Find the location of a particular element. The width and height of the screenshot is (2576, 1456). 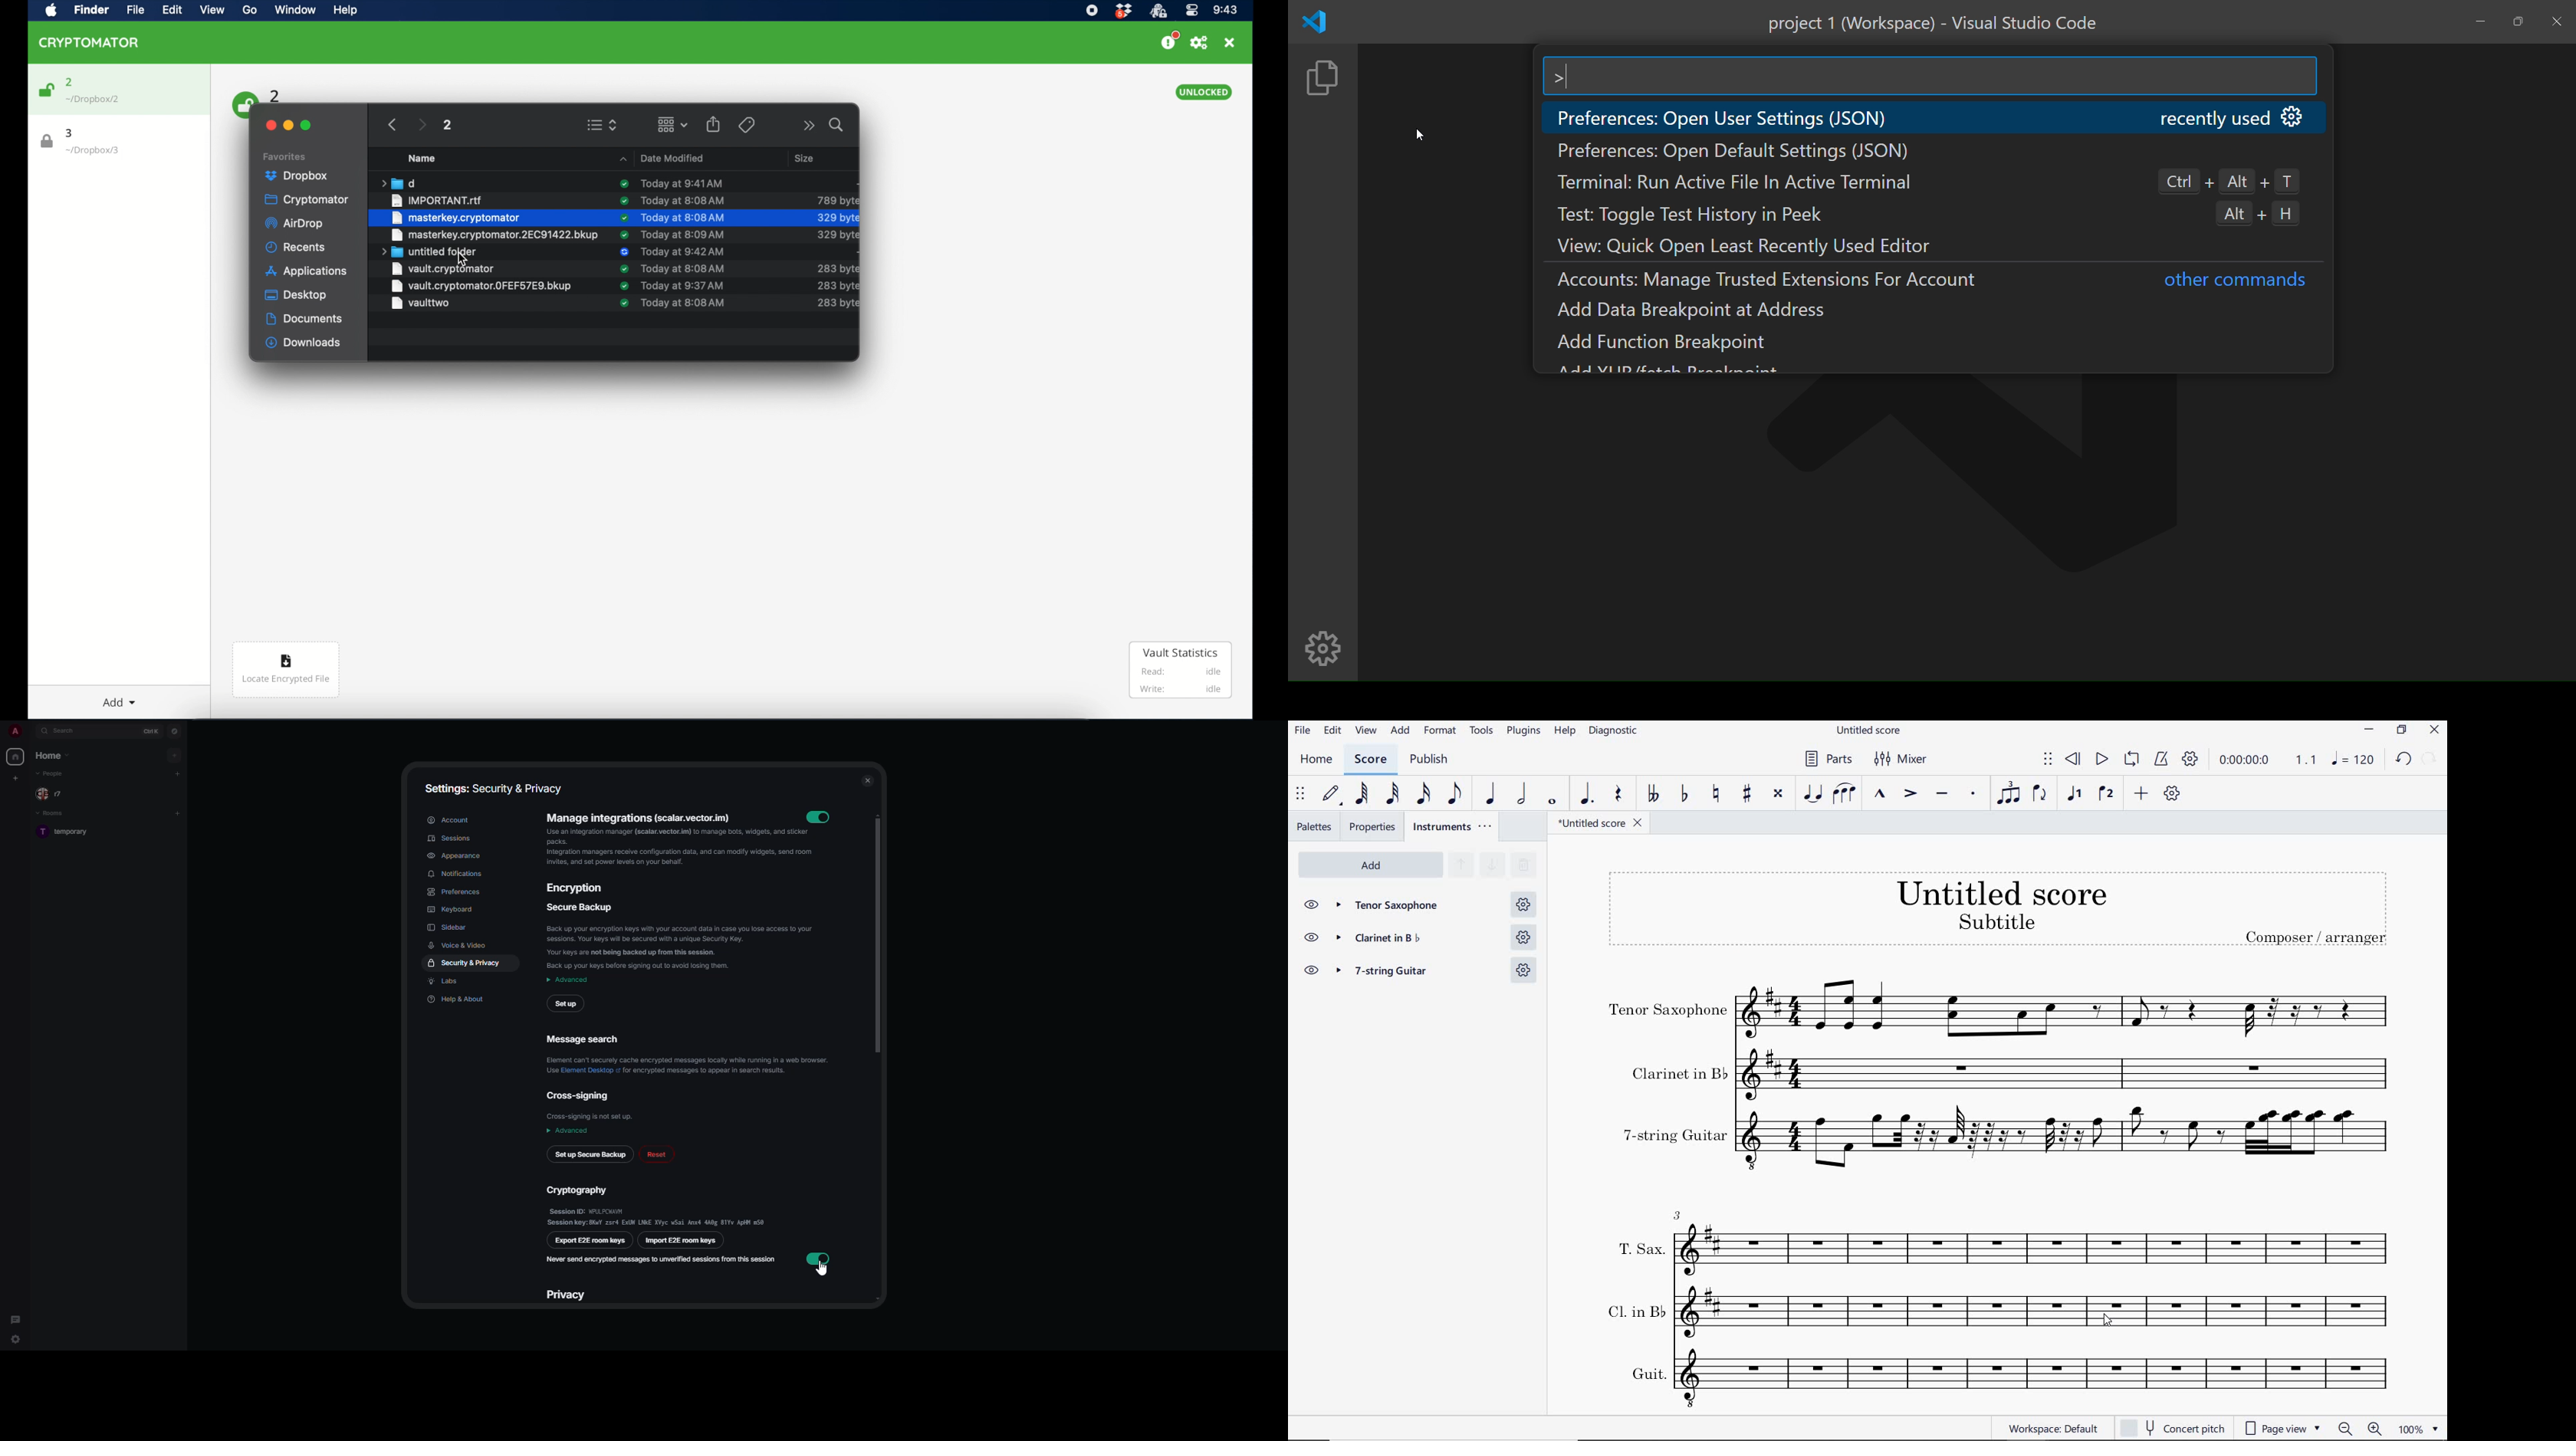

size is located at coordinates (838, 286).